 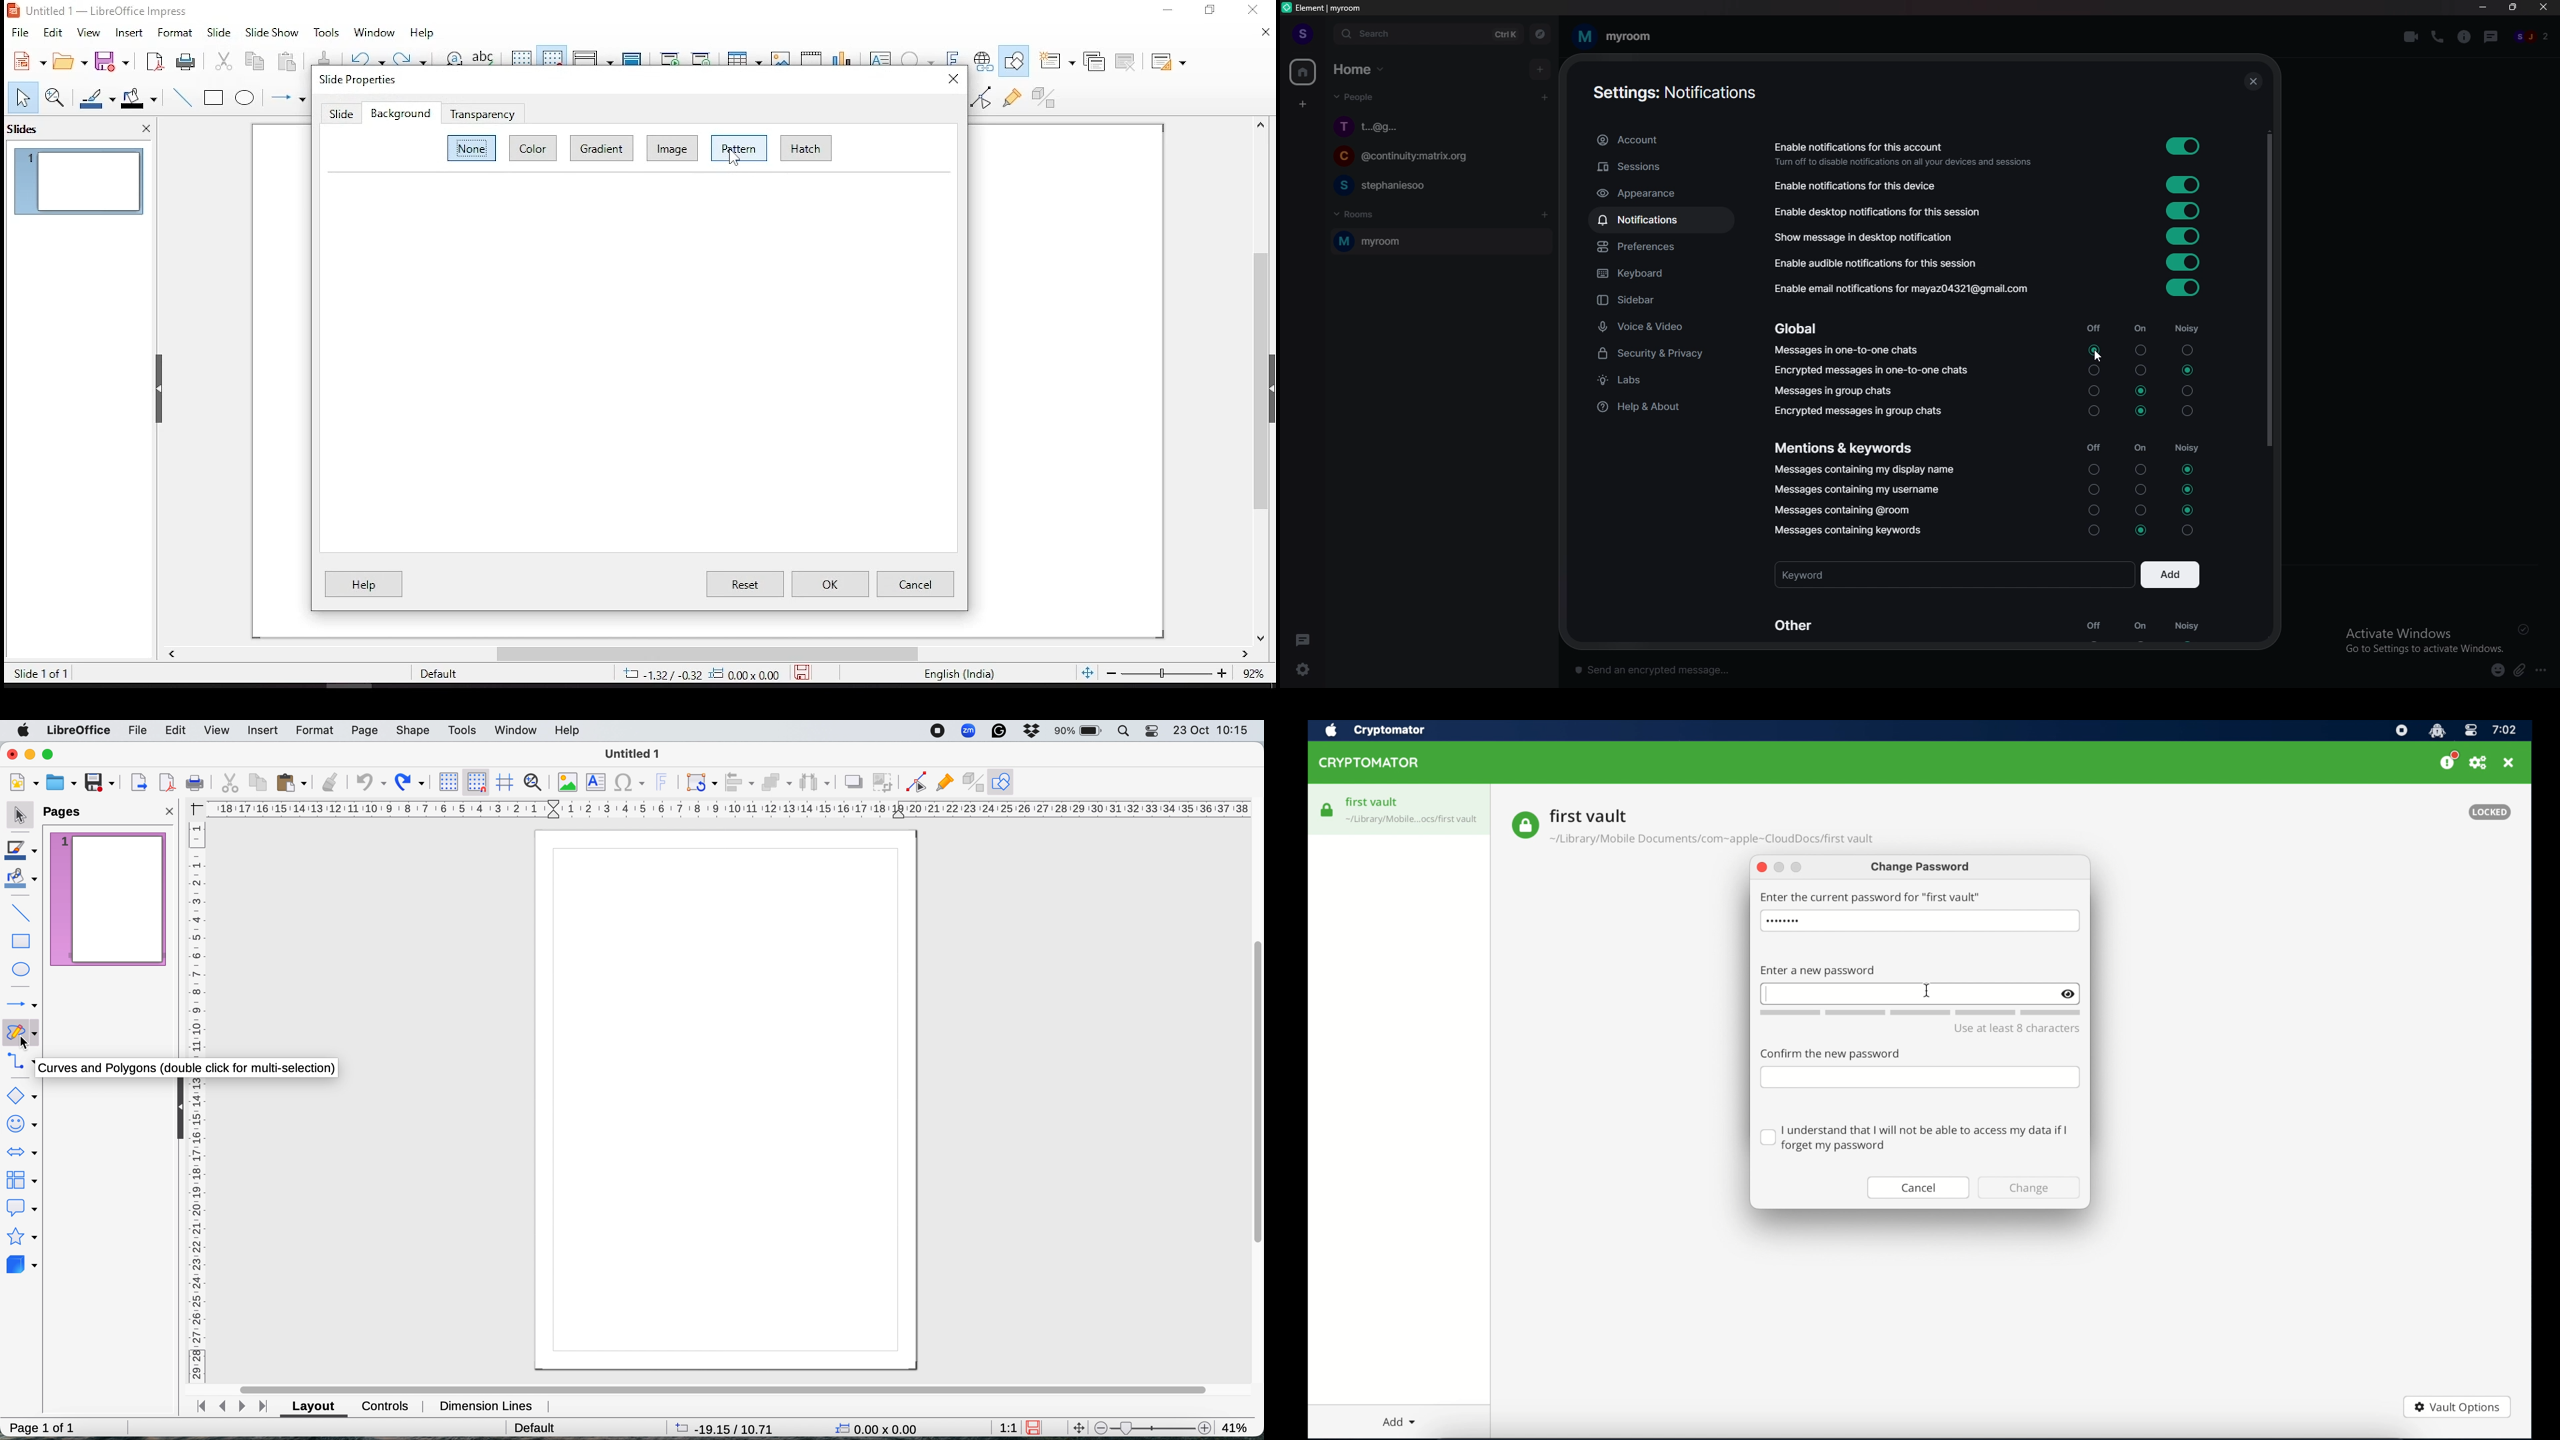 I want to click on background, so click(x=400, y=112).